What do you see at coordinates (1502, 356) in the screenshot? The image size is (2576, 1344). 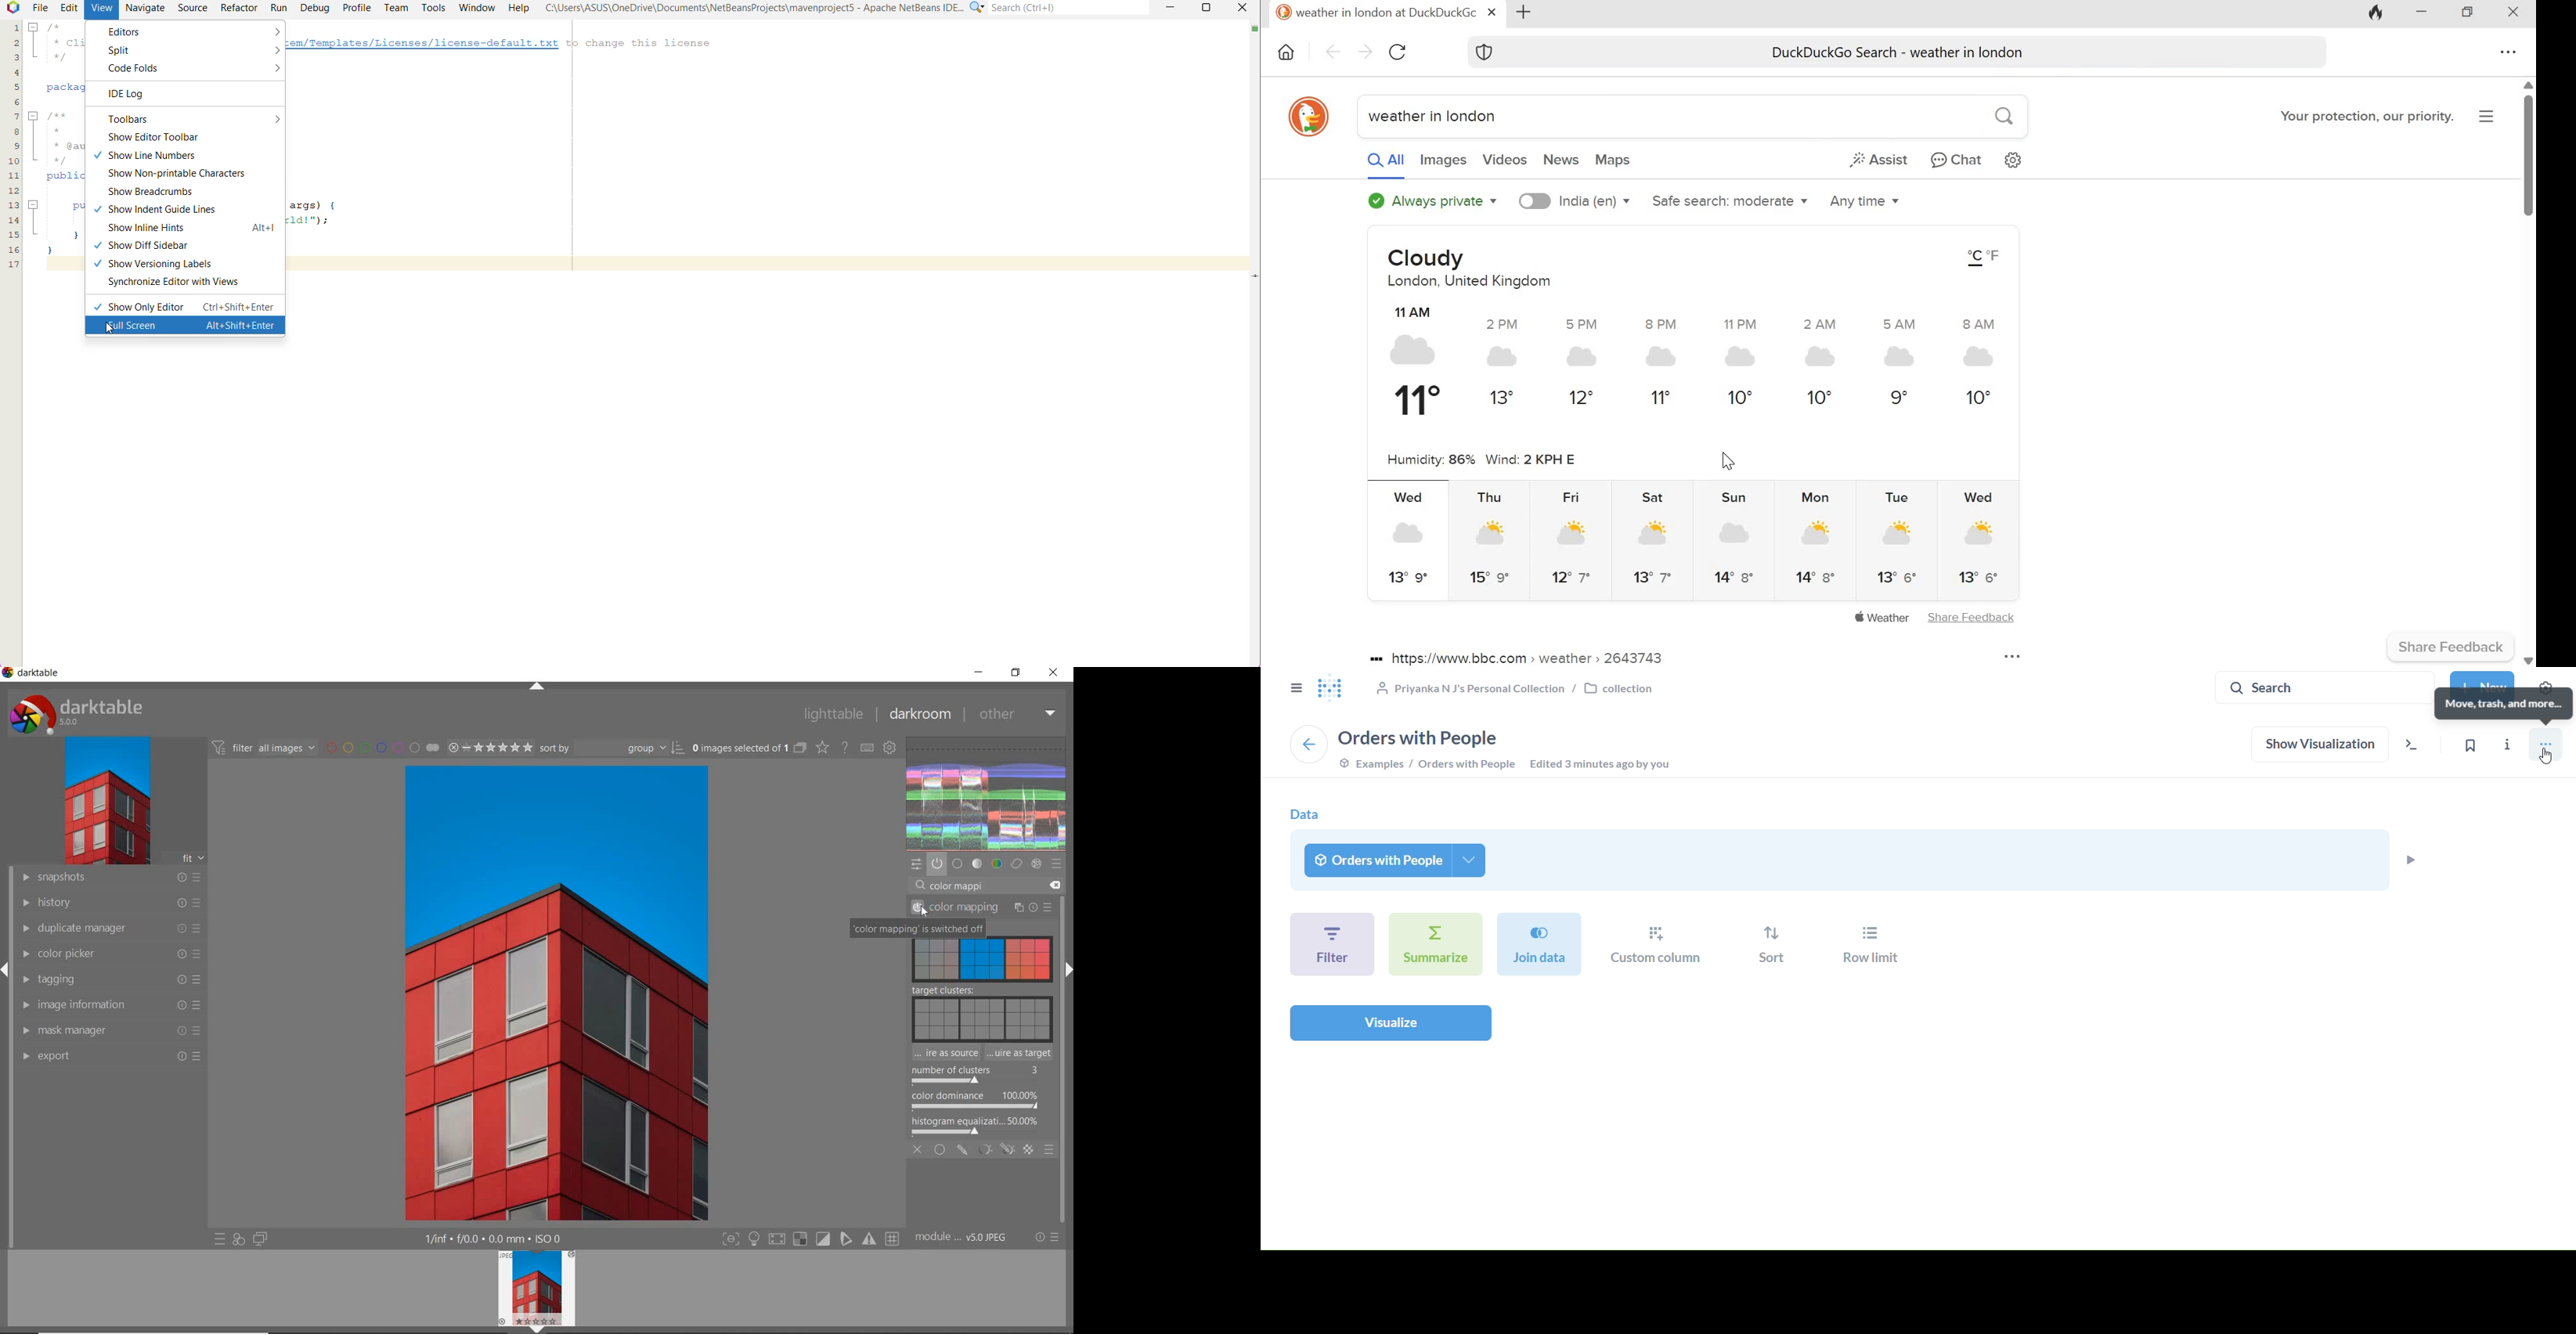 I see `Indicates cloudy` at bounding box center [1502, 356].